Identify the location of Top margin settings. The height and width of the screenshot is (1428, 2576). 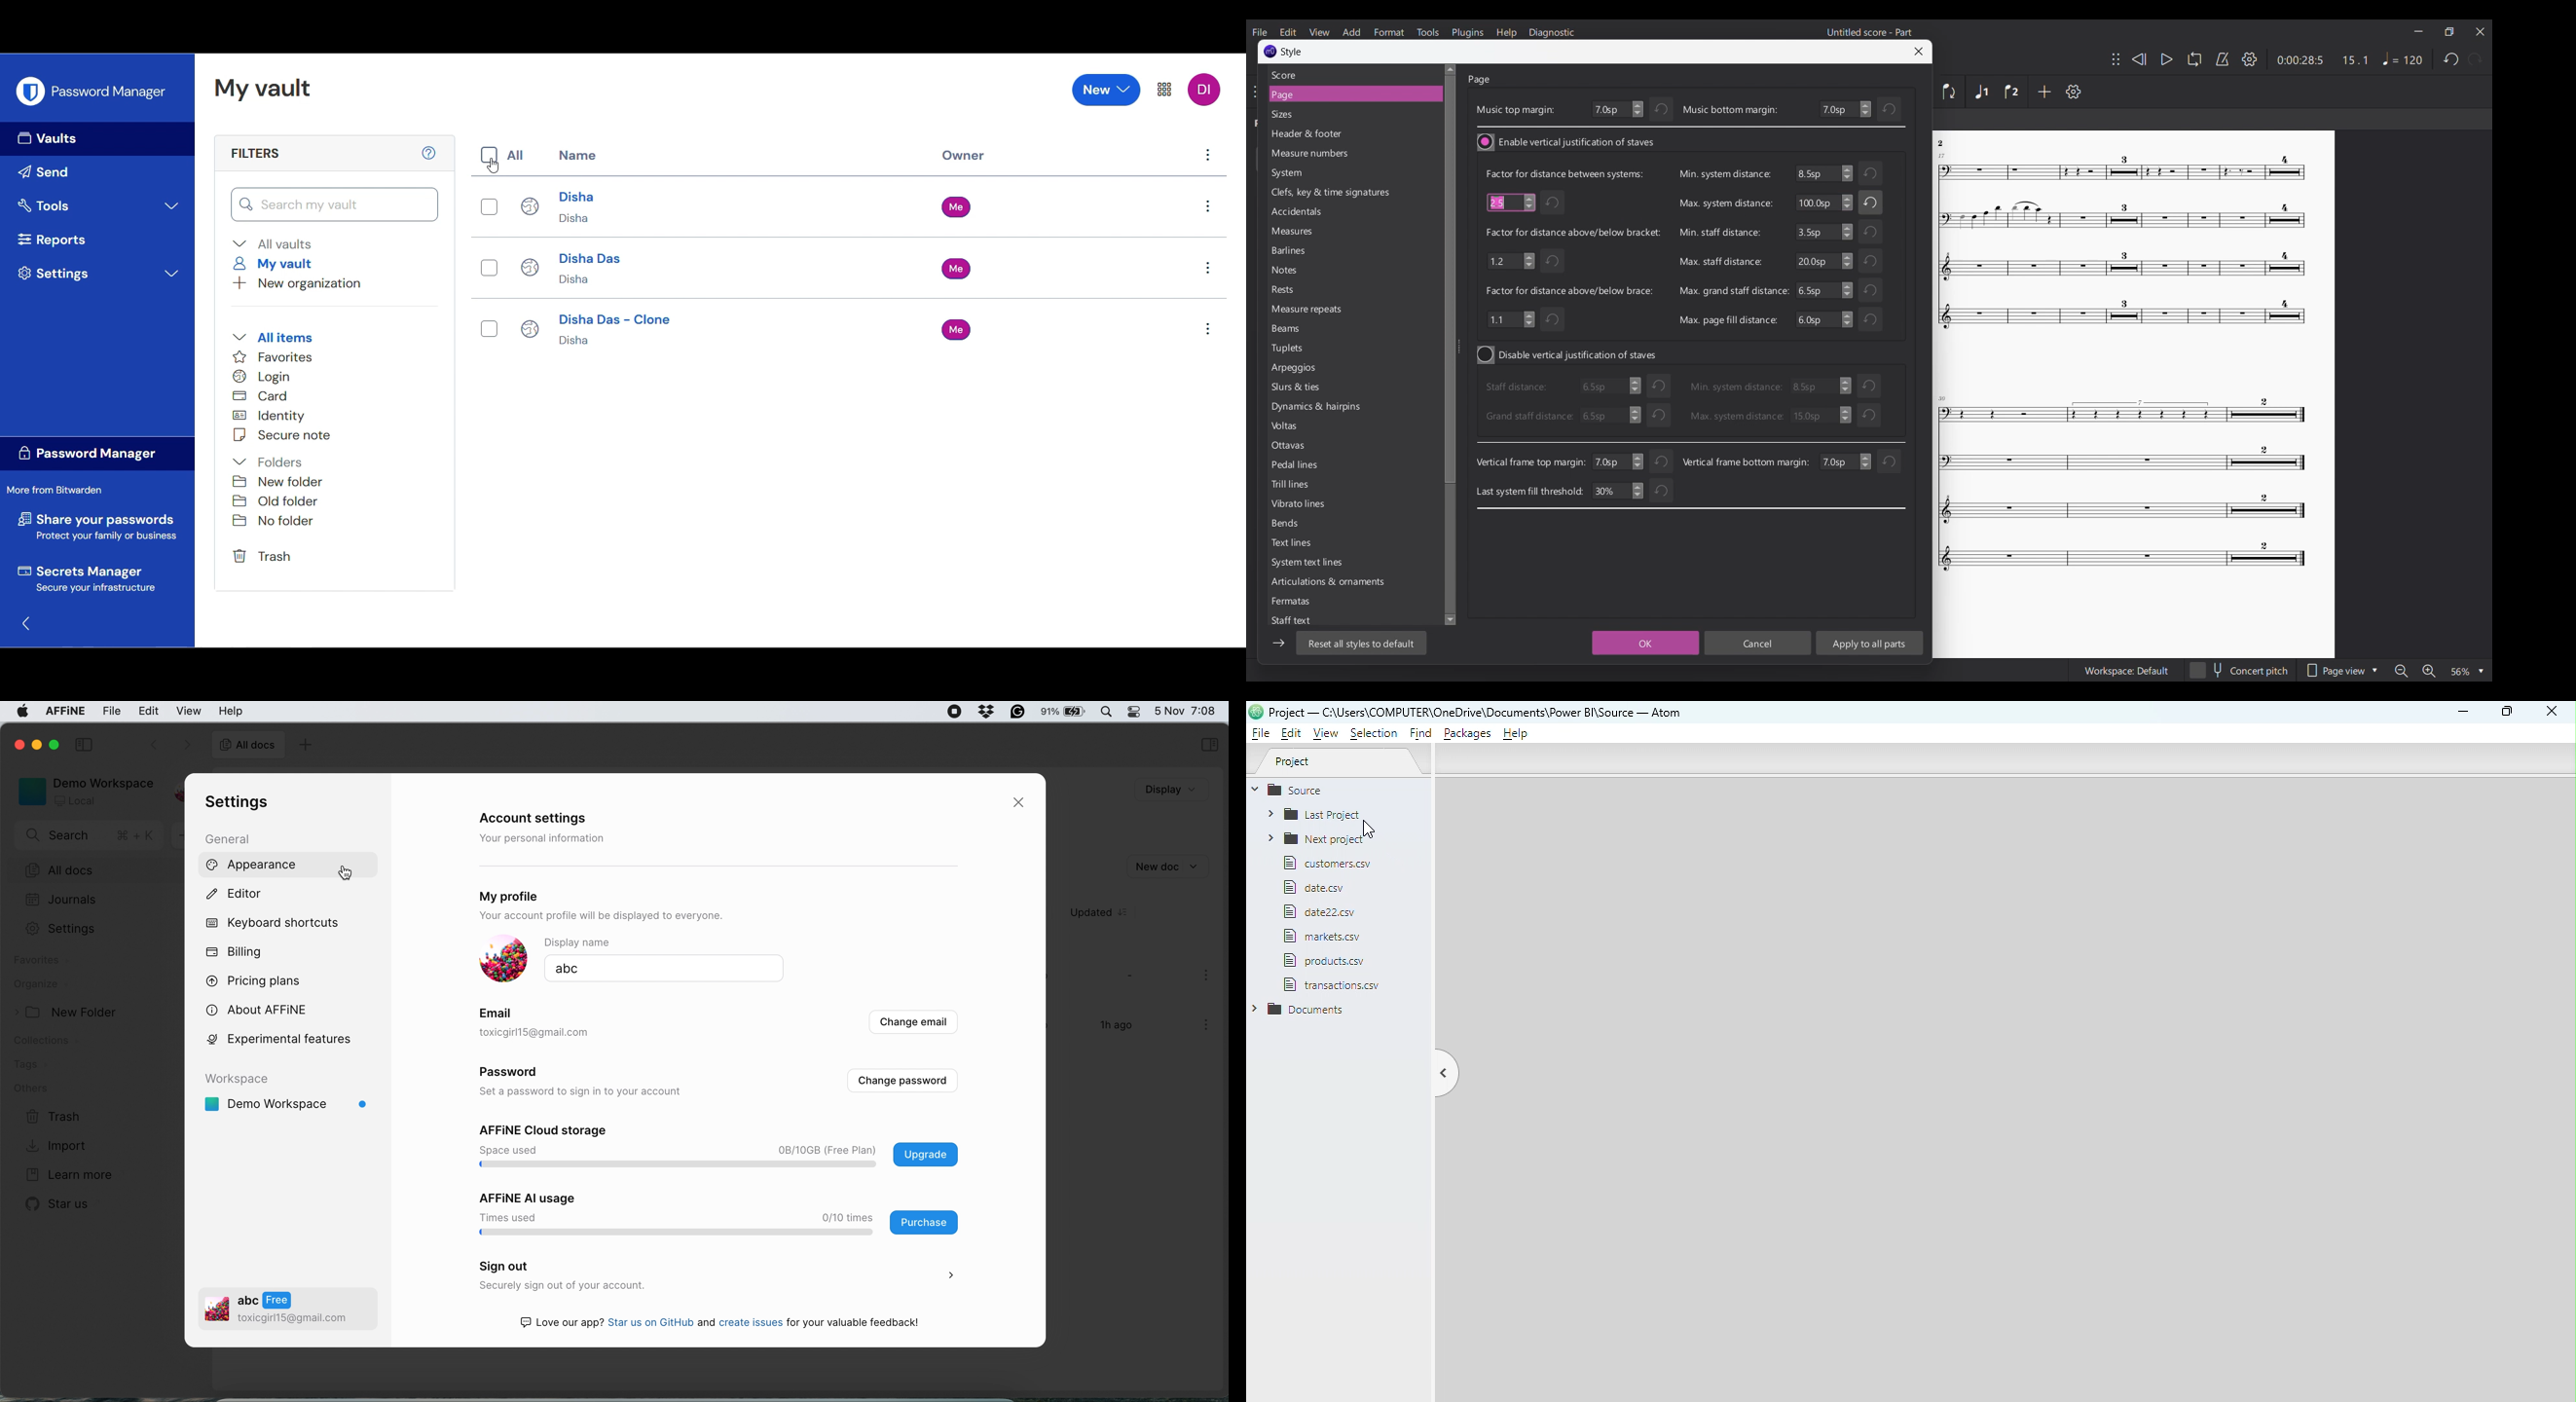
(1617, 110).